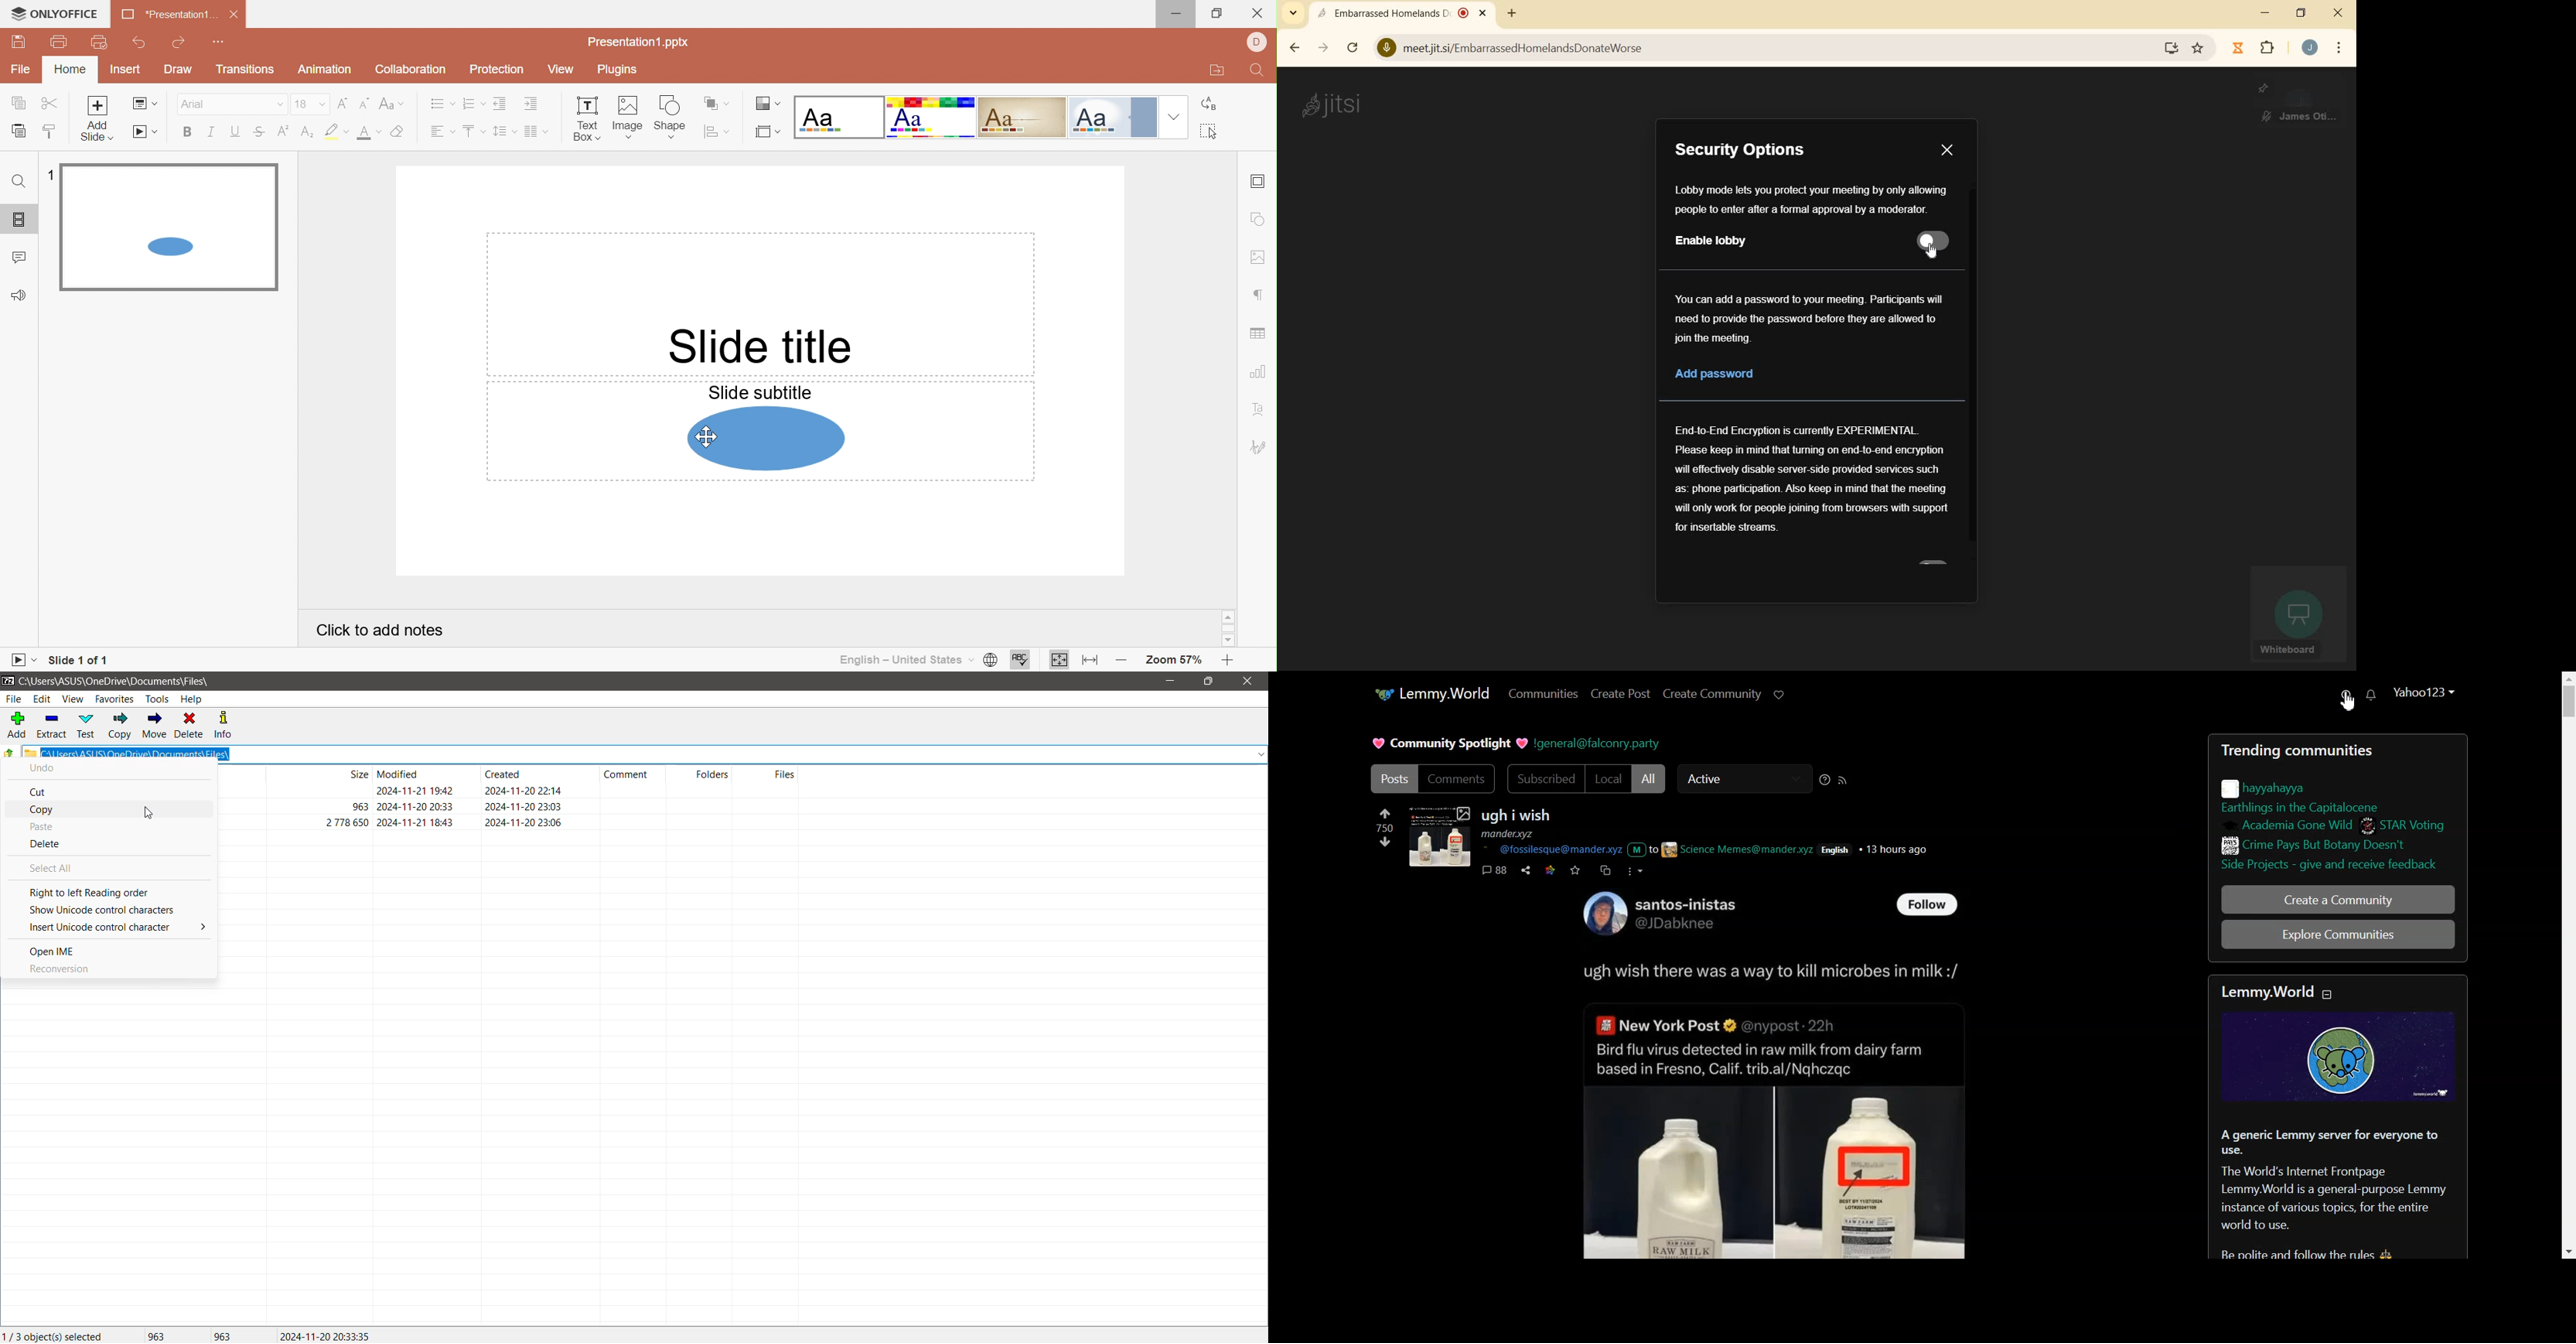  What do you see at coordinates (504, 131) in the screenshot?
I see `Line spacing` at bounding box center [504, 131].